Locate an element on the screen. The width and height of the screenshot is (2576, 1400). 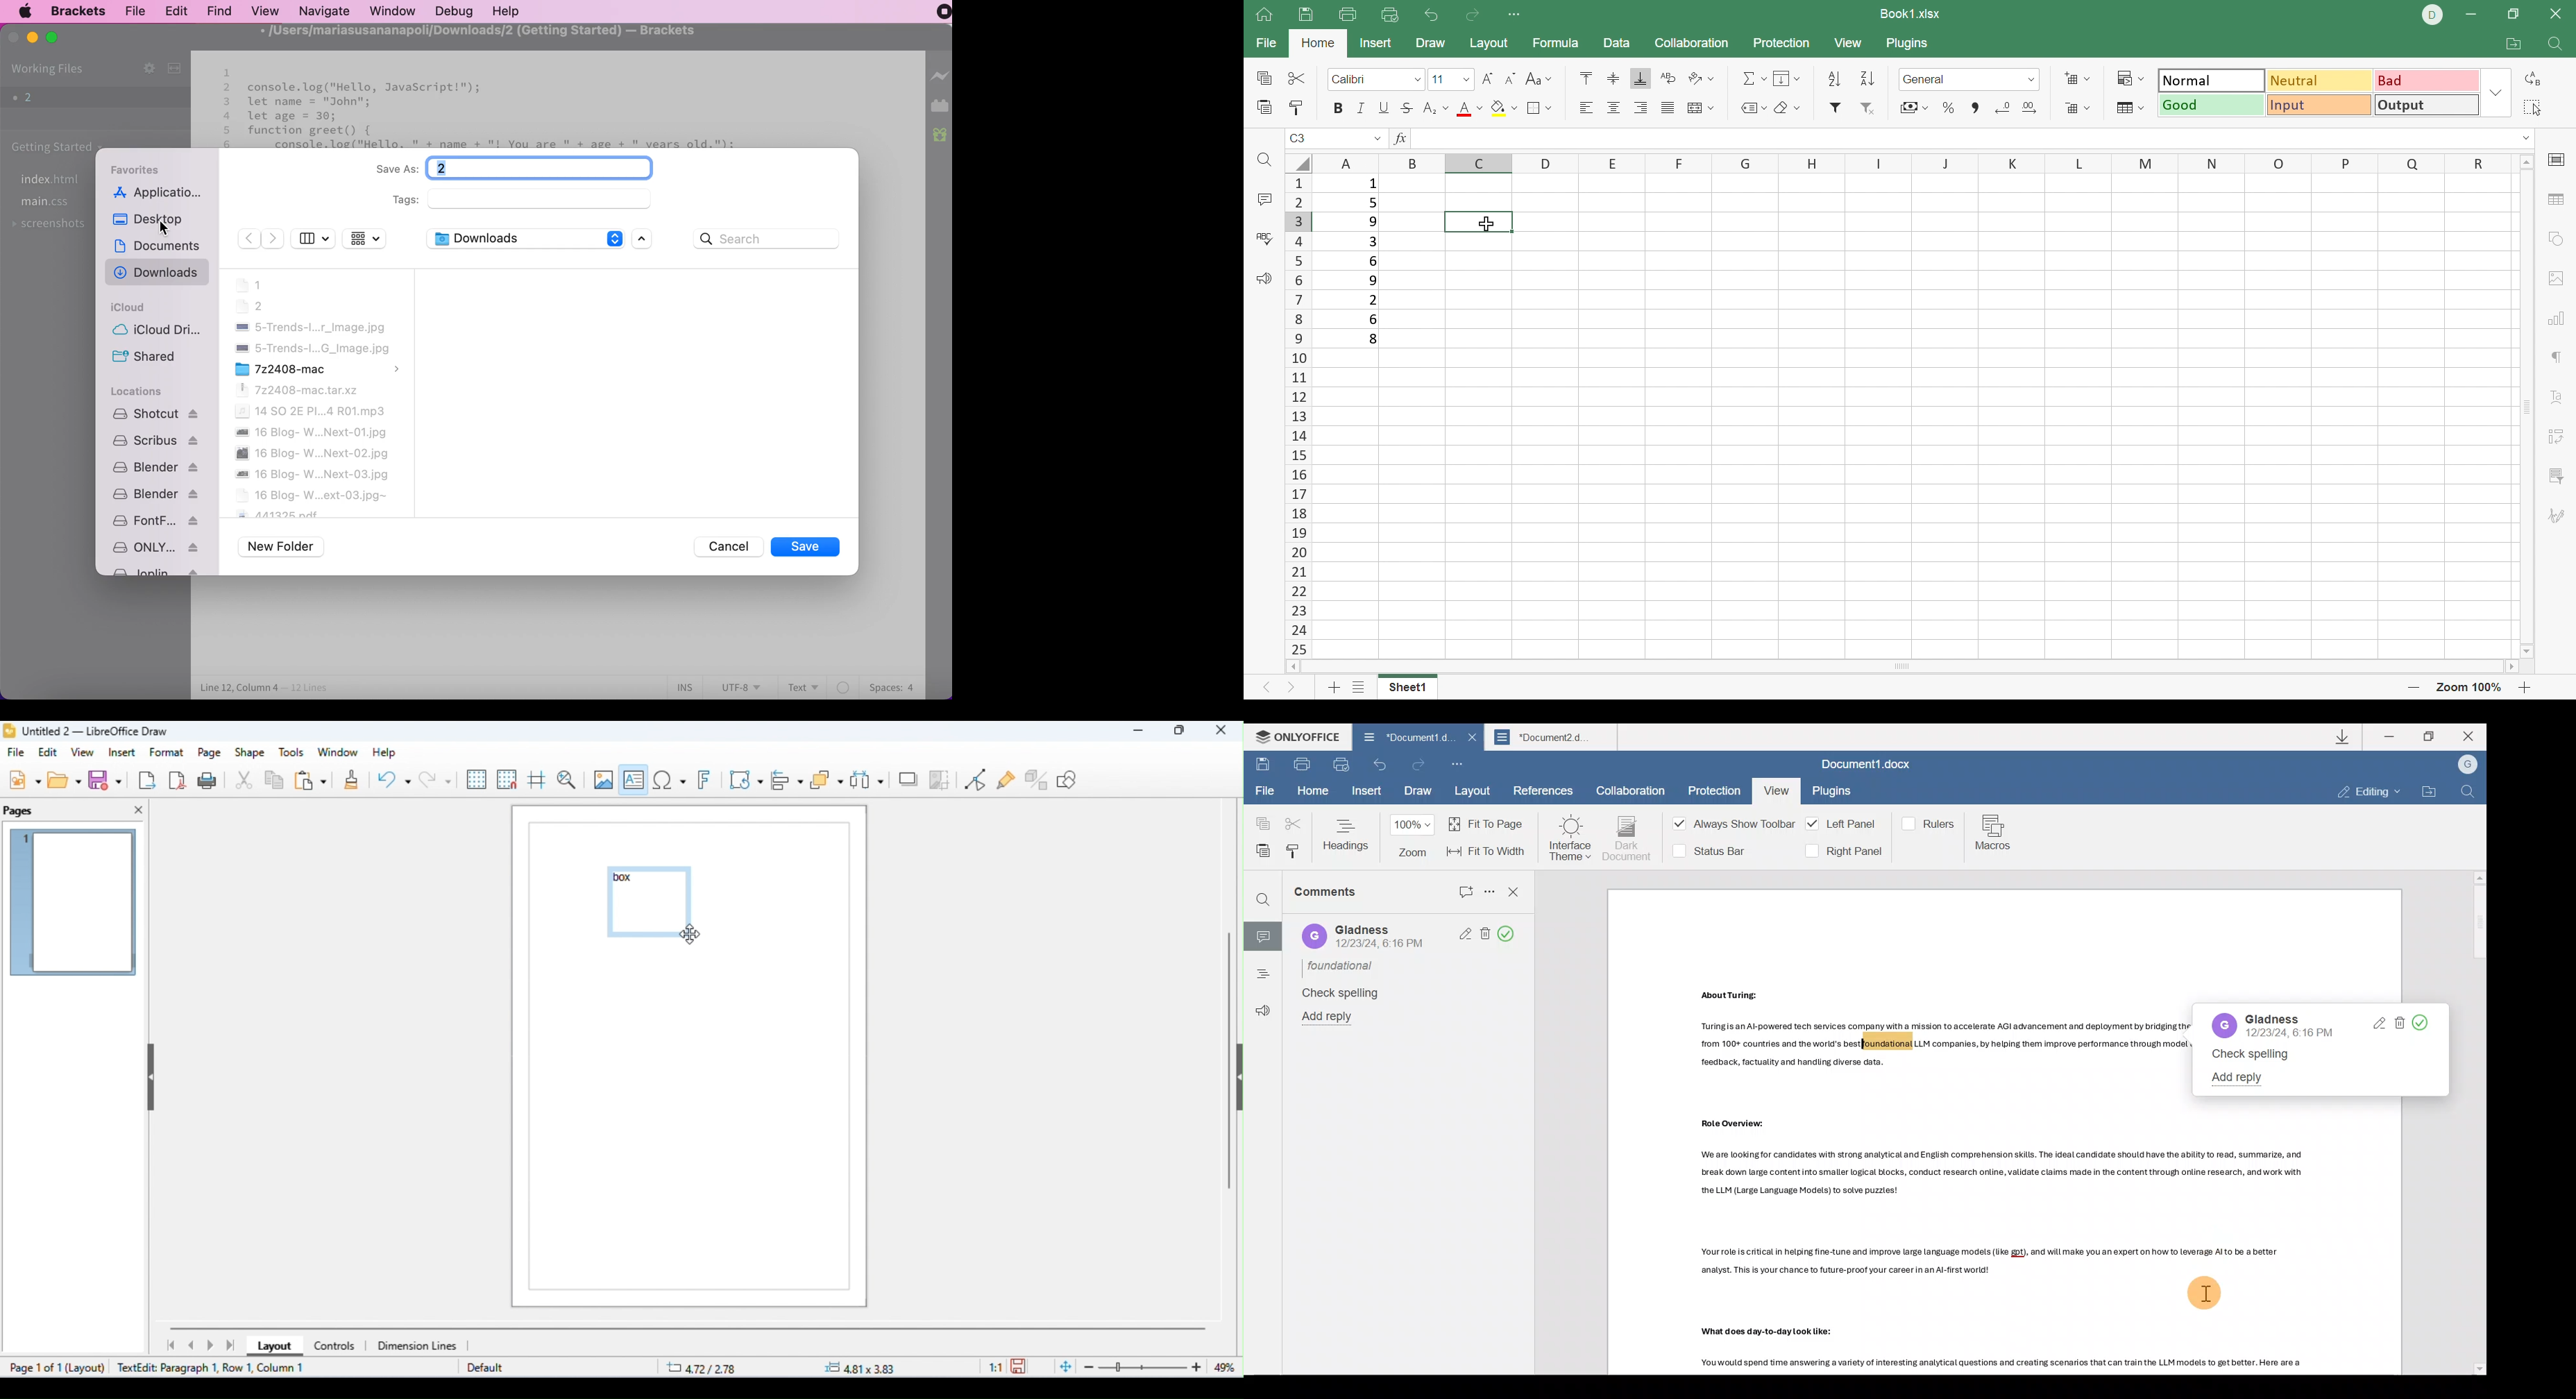
ins is located at coordinates (686, 688).